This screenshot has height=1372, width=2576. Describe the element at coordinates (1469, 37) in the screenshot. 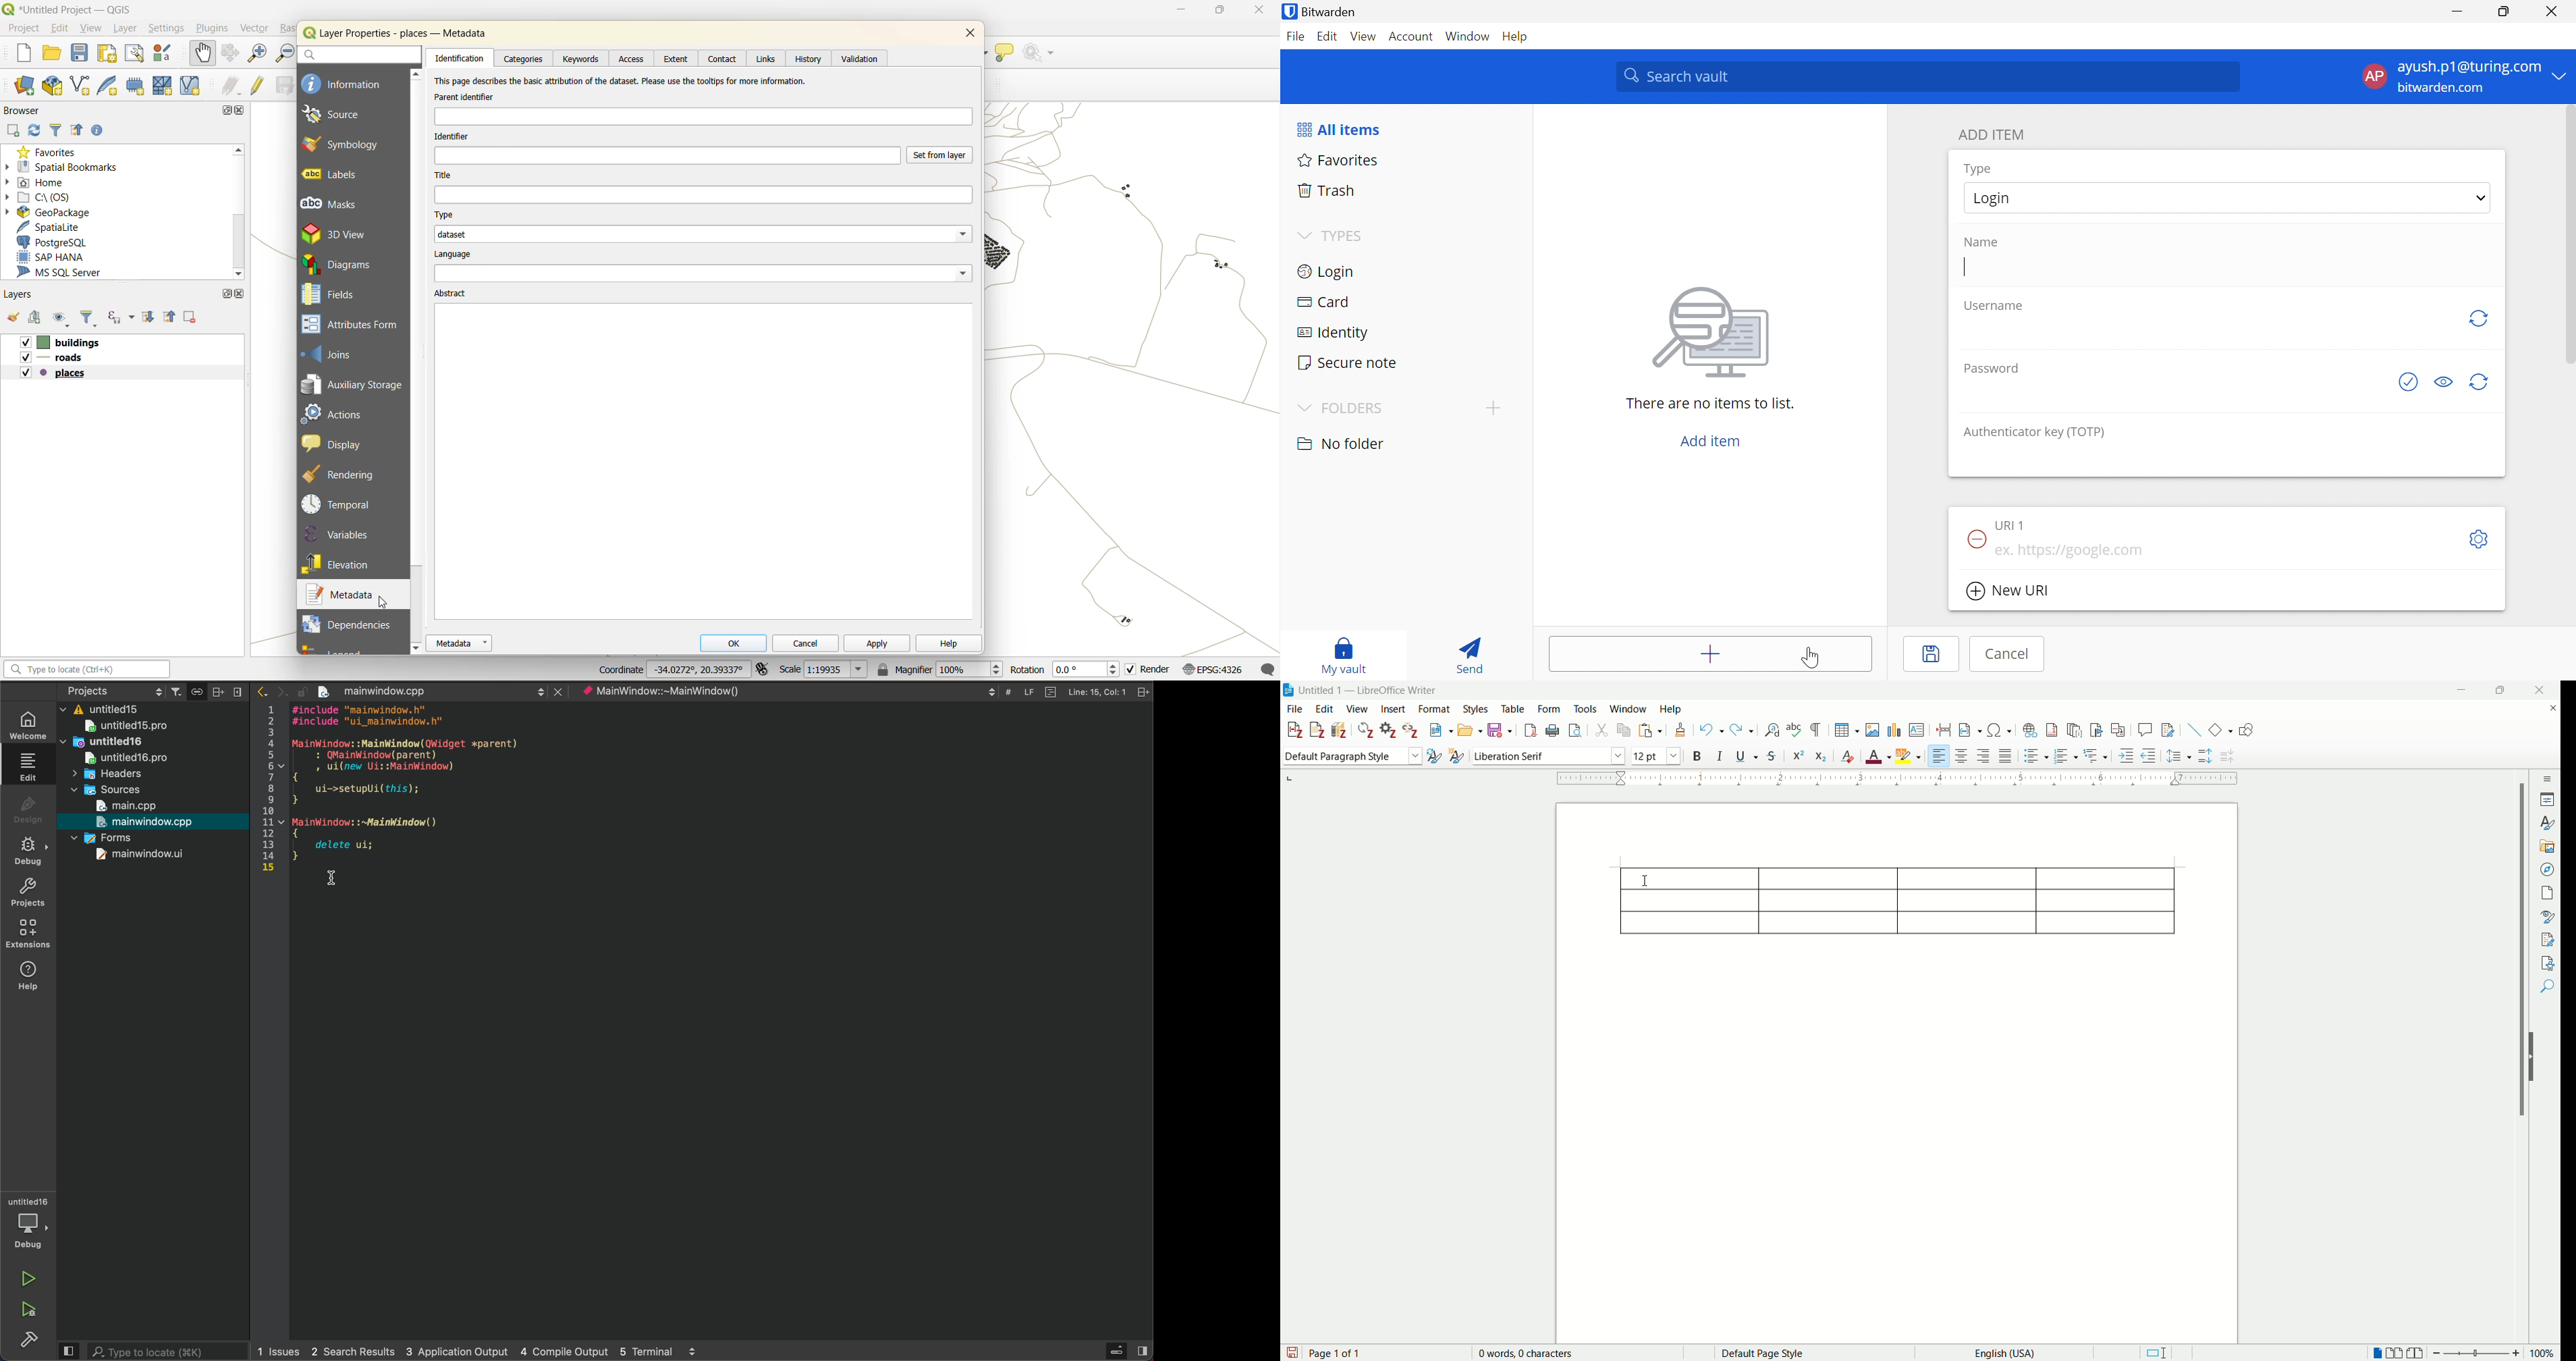

I see `Window` at that location.